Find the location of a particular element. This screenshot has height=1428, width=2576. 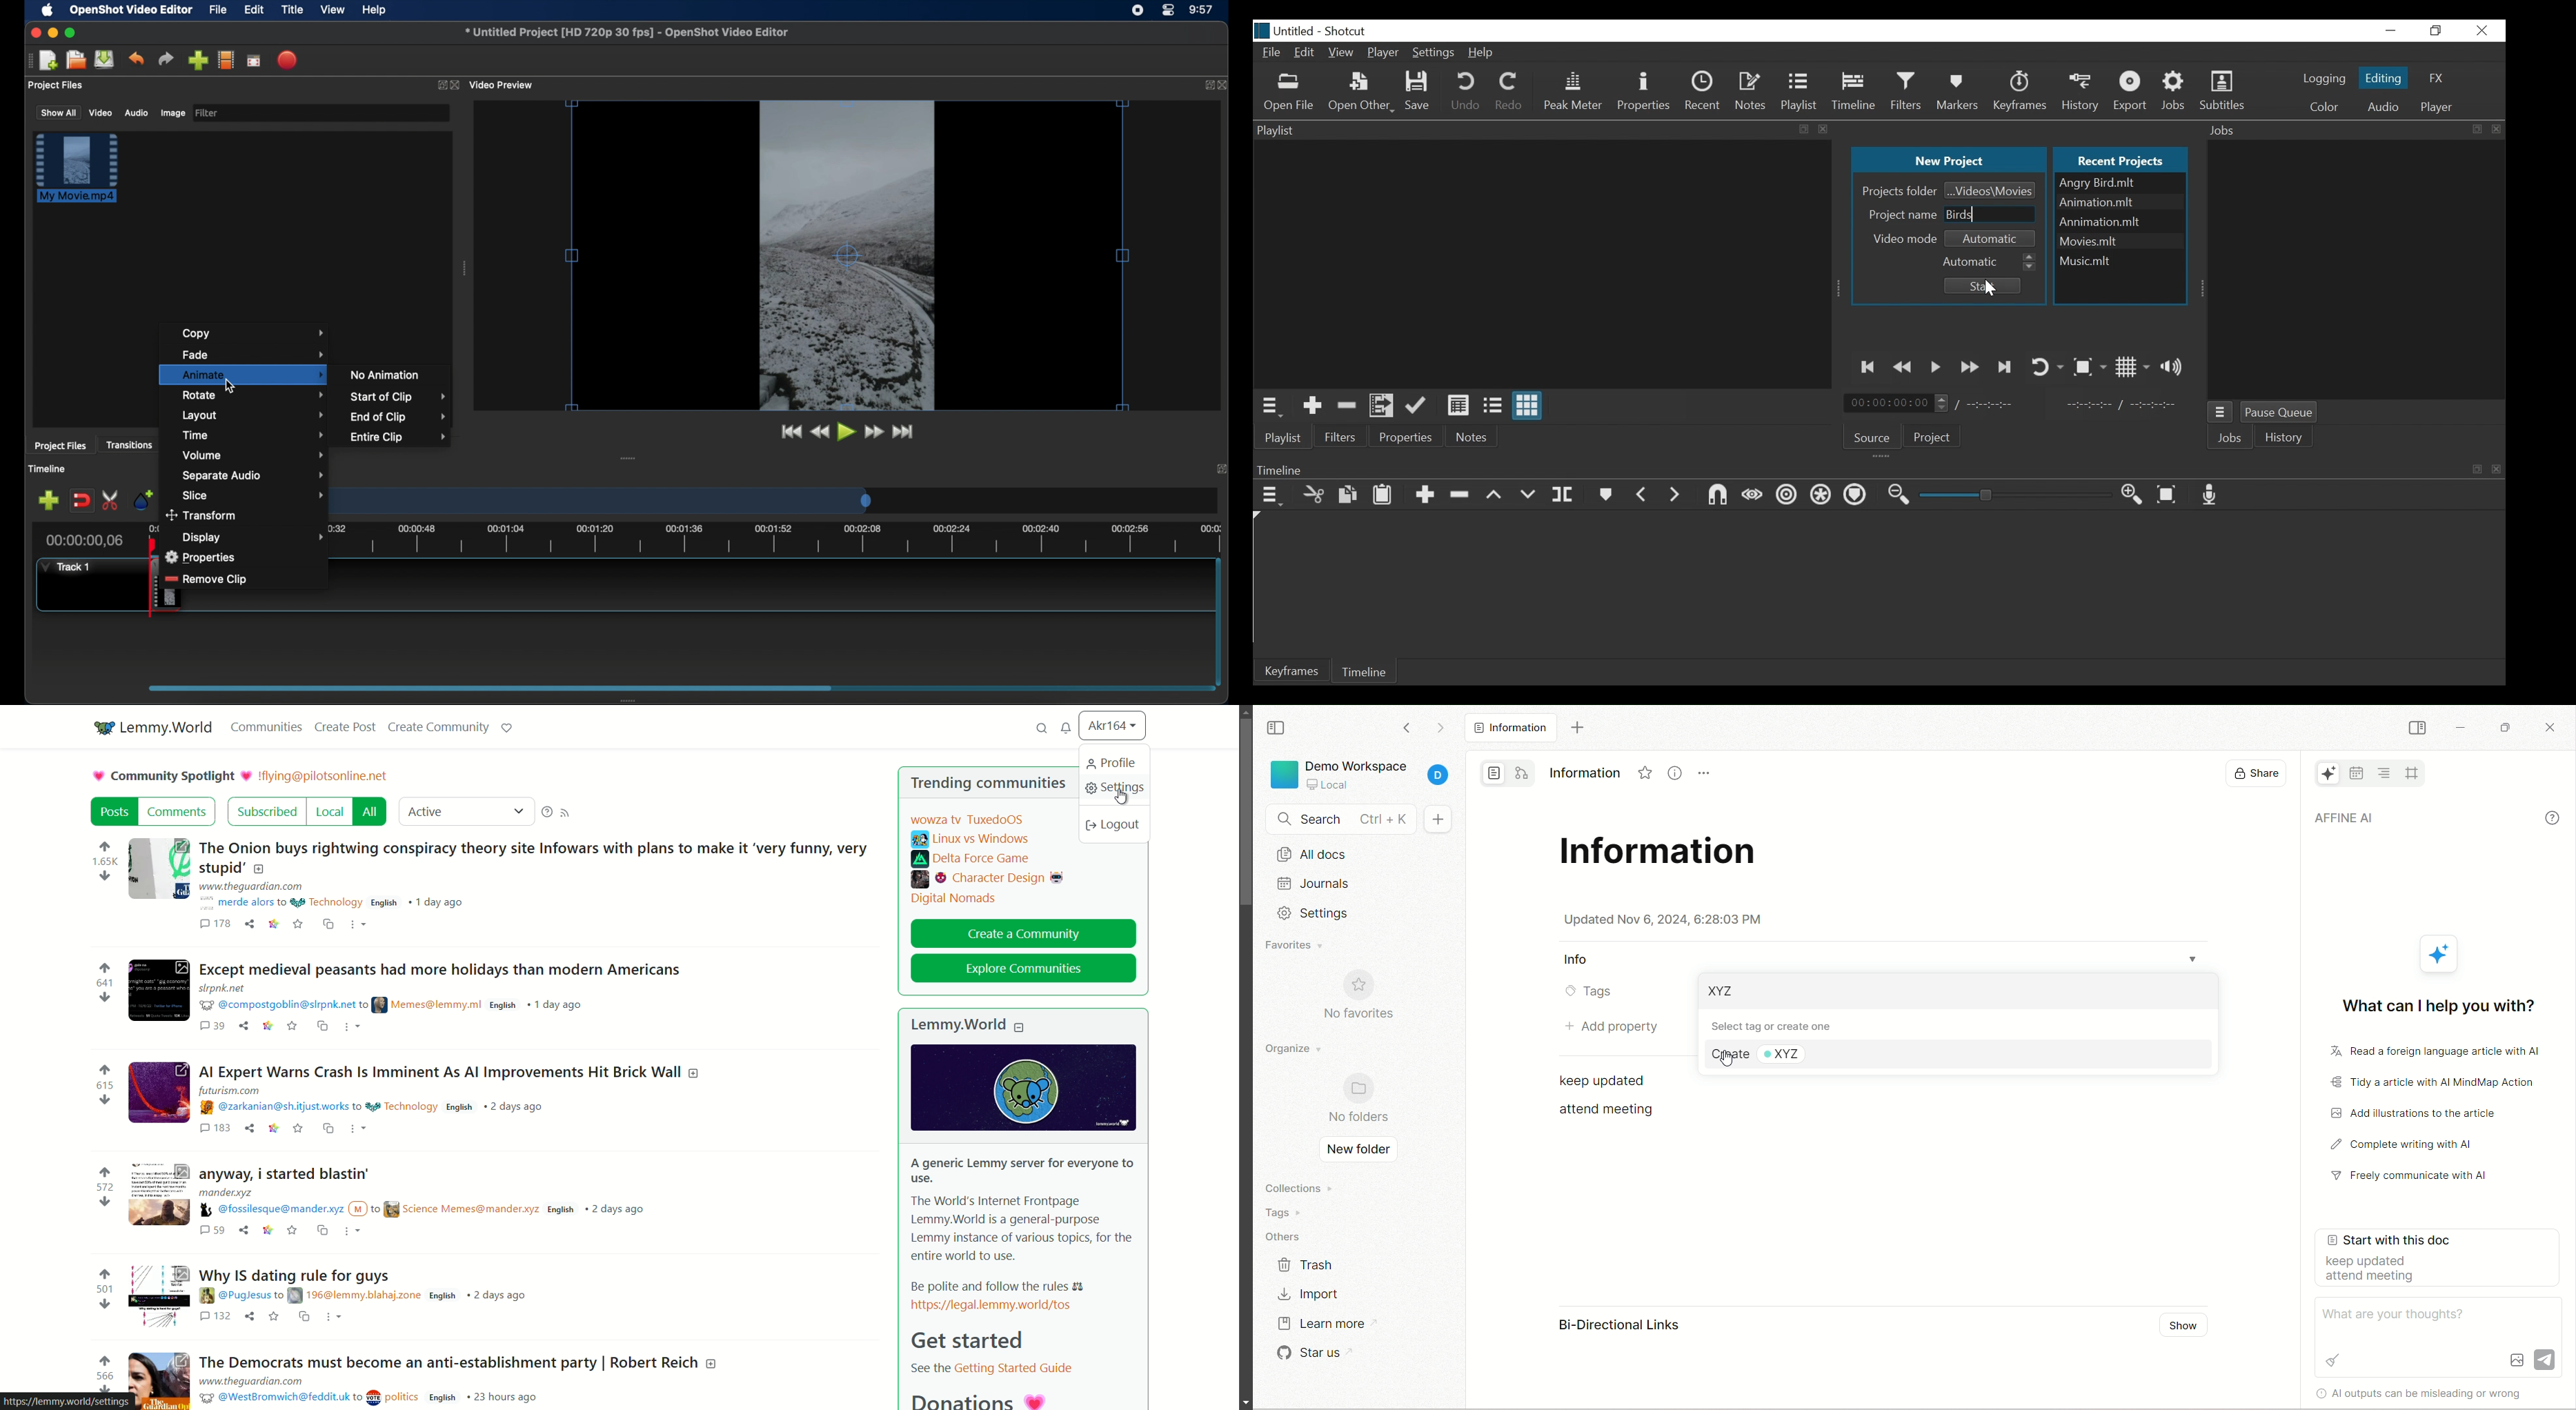

select tag or create one is located at coordinates (1783, 1025).